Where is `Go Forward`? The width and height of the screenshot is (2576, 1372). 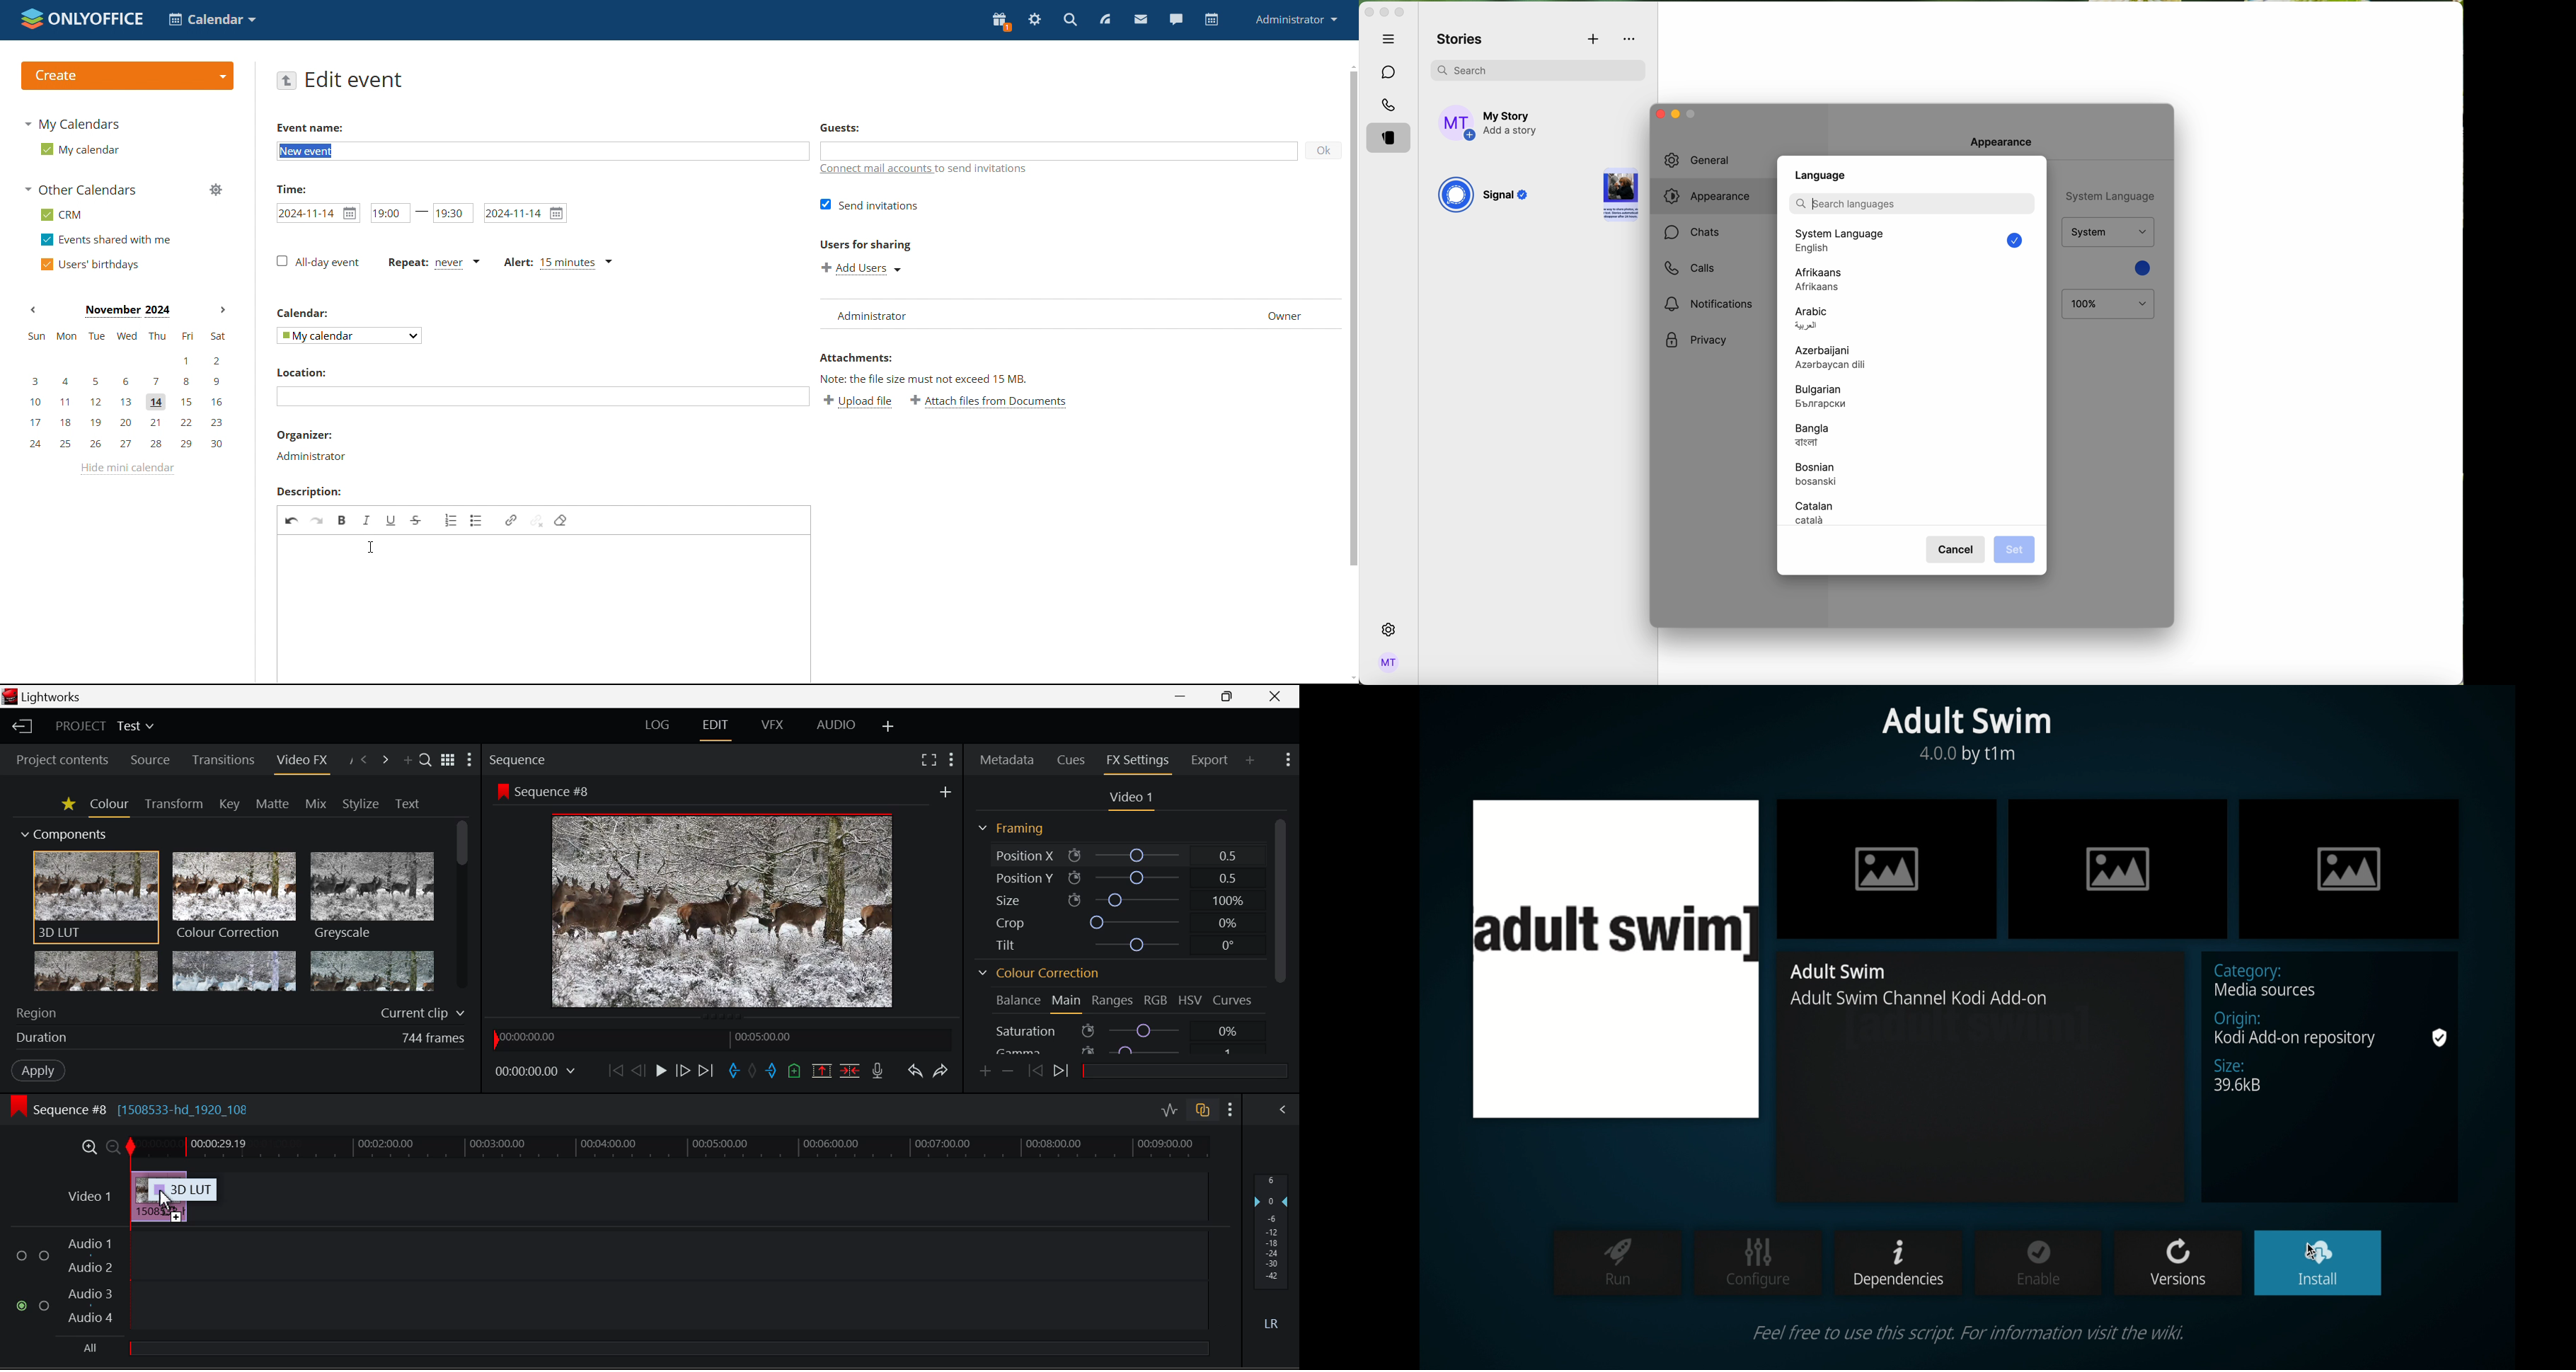 Go Forward is located at coordinates (684, 1073).